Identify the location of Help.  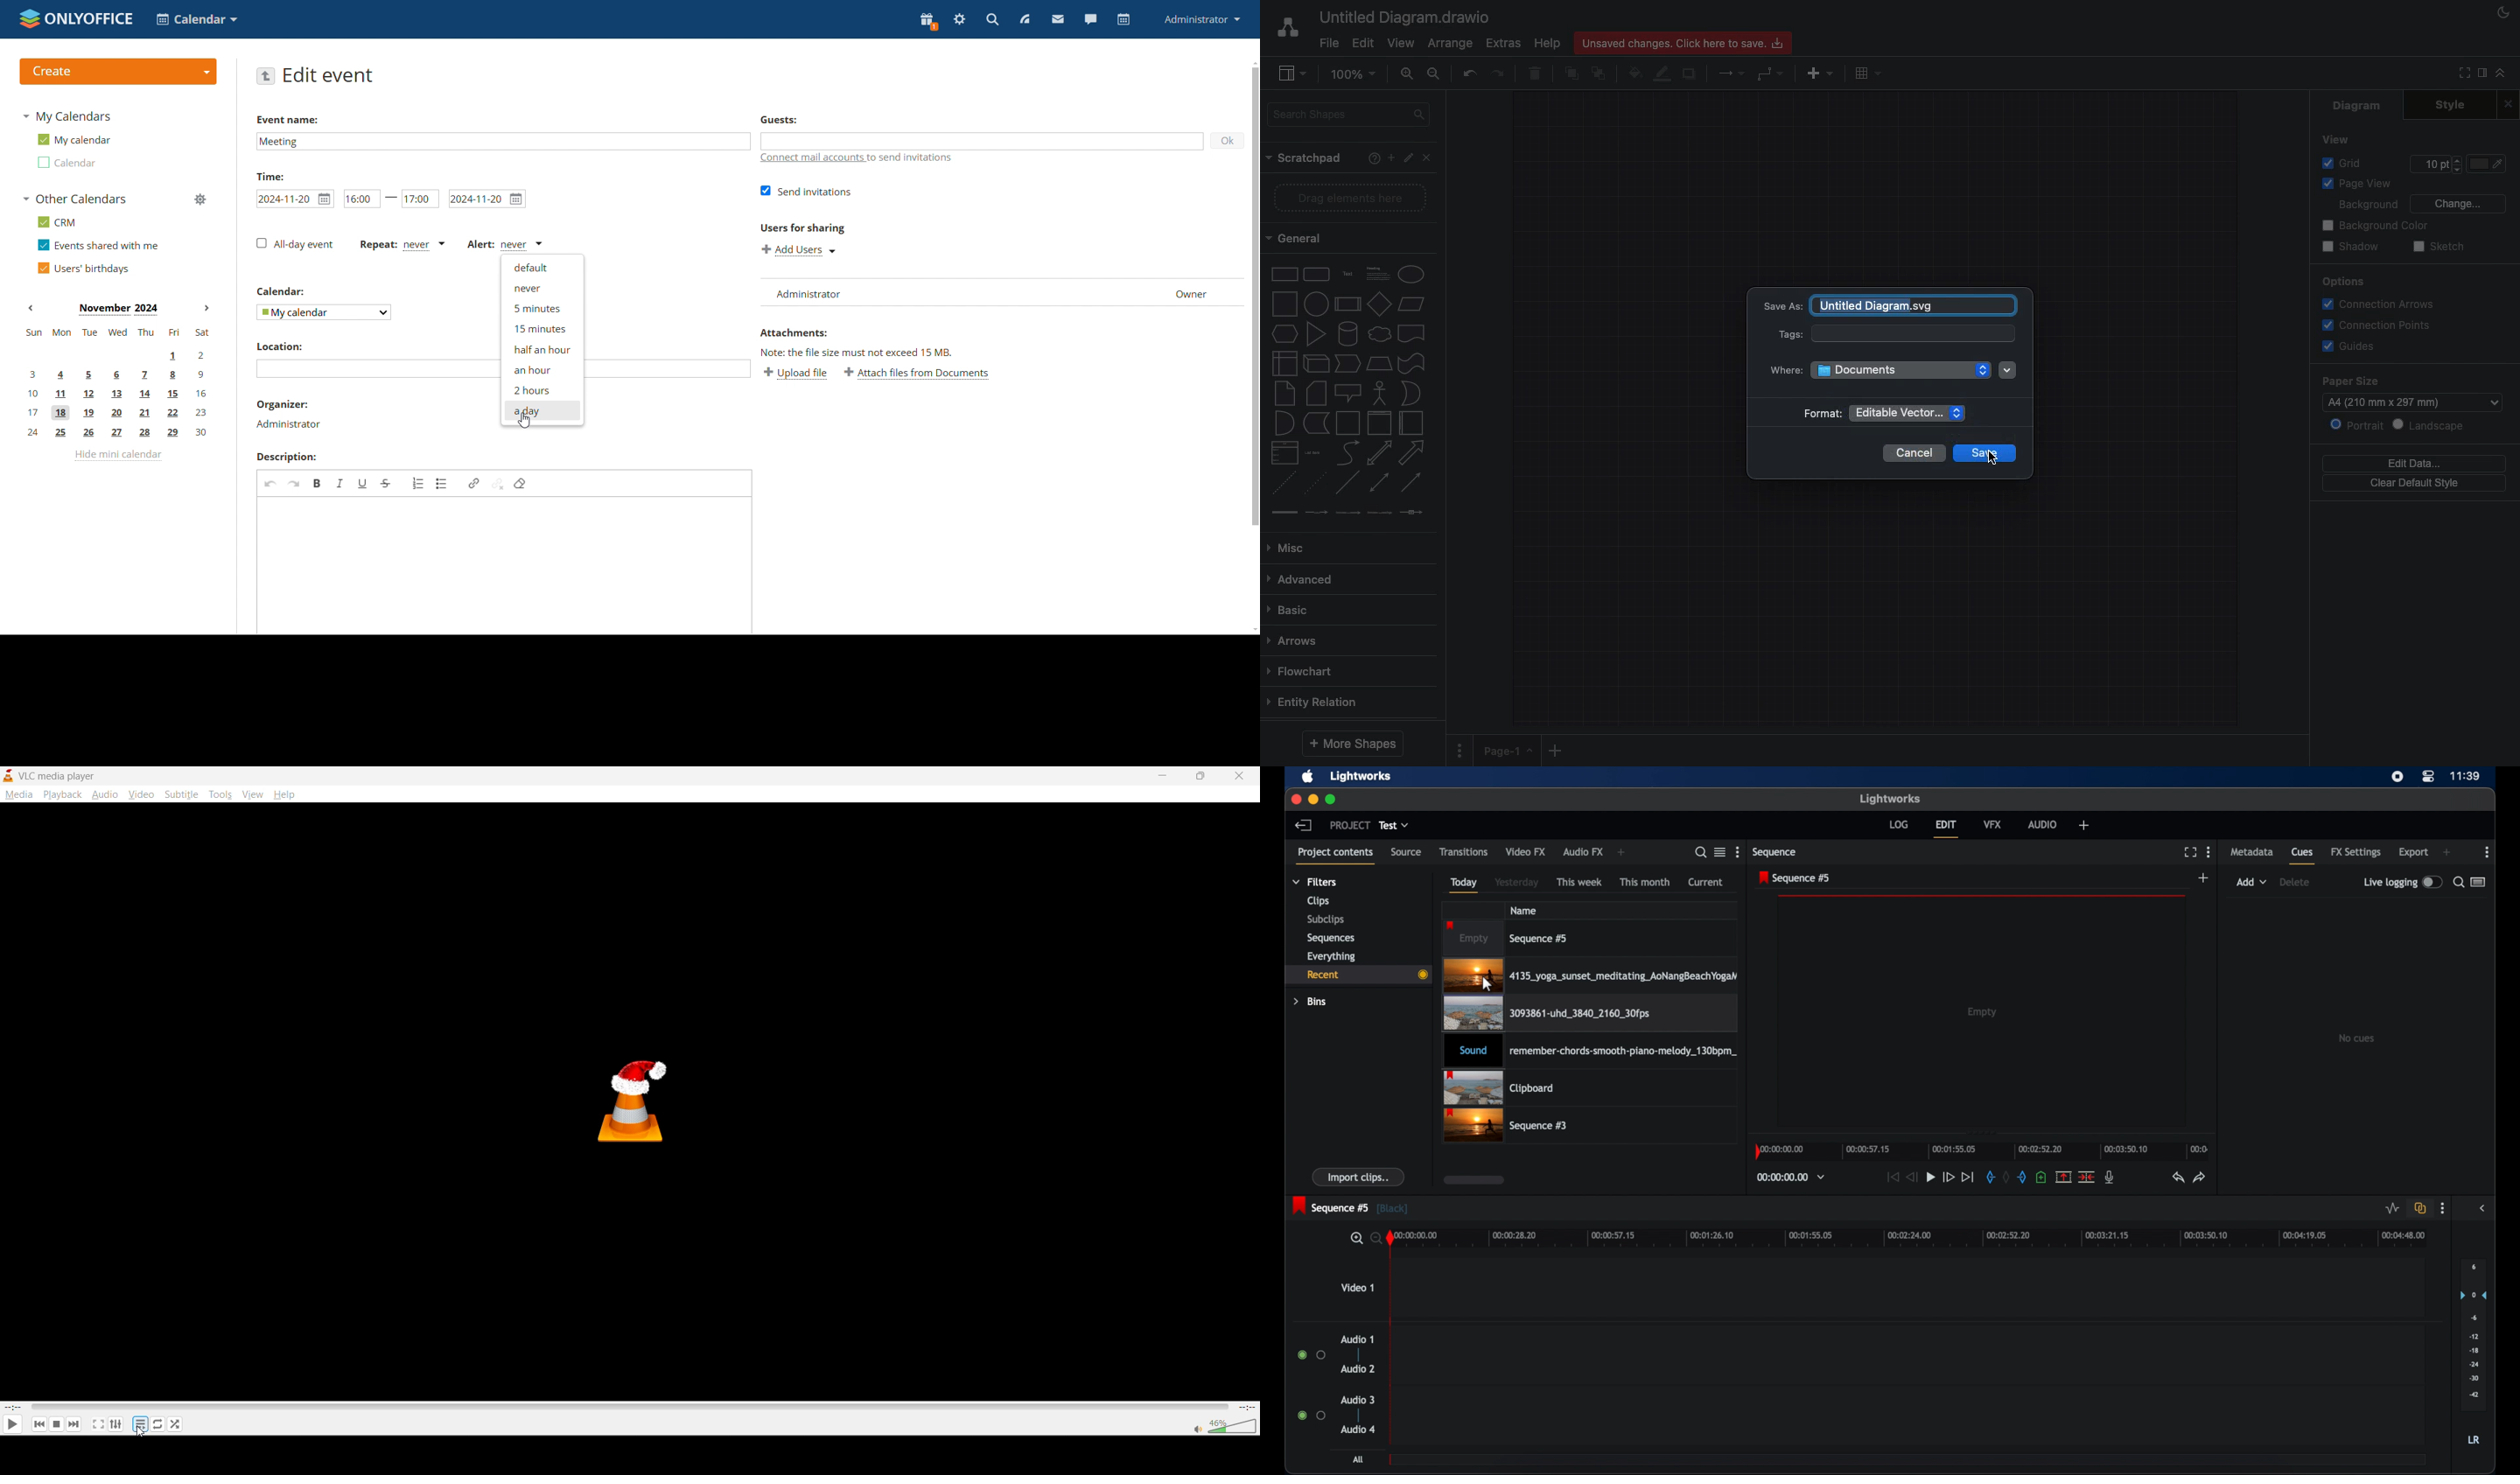
(1549, 44).